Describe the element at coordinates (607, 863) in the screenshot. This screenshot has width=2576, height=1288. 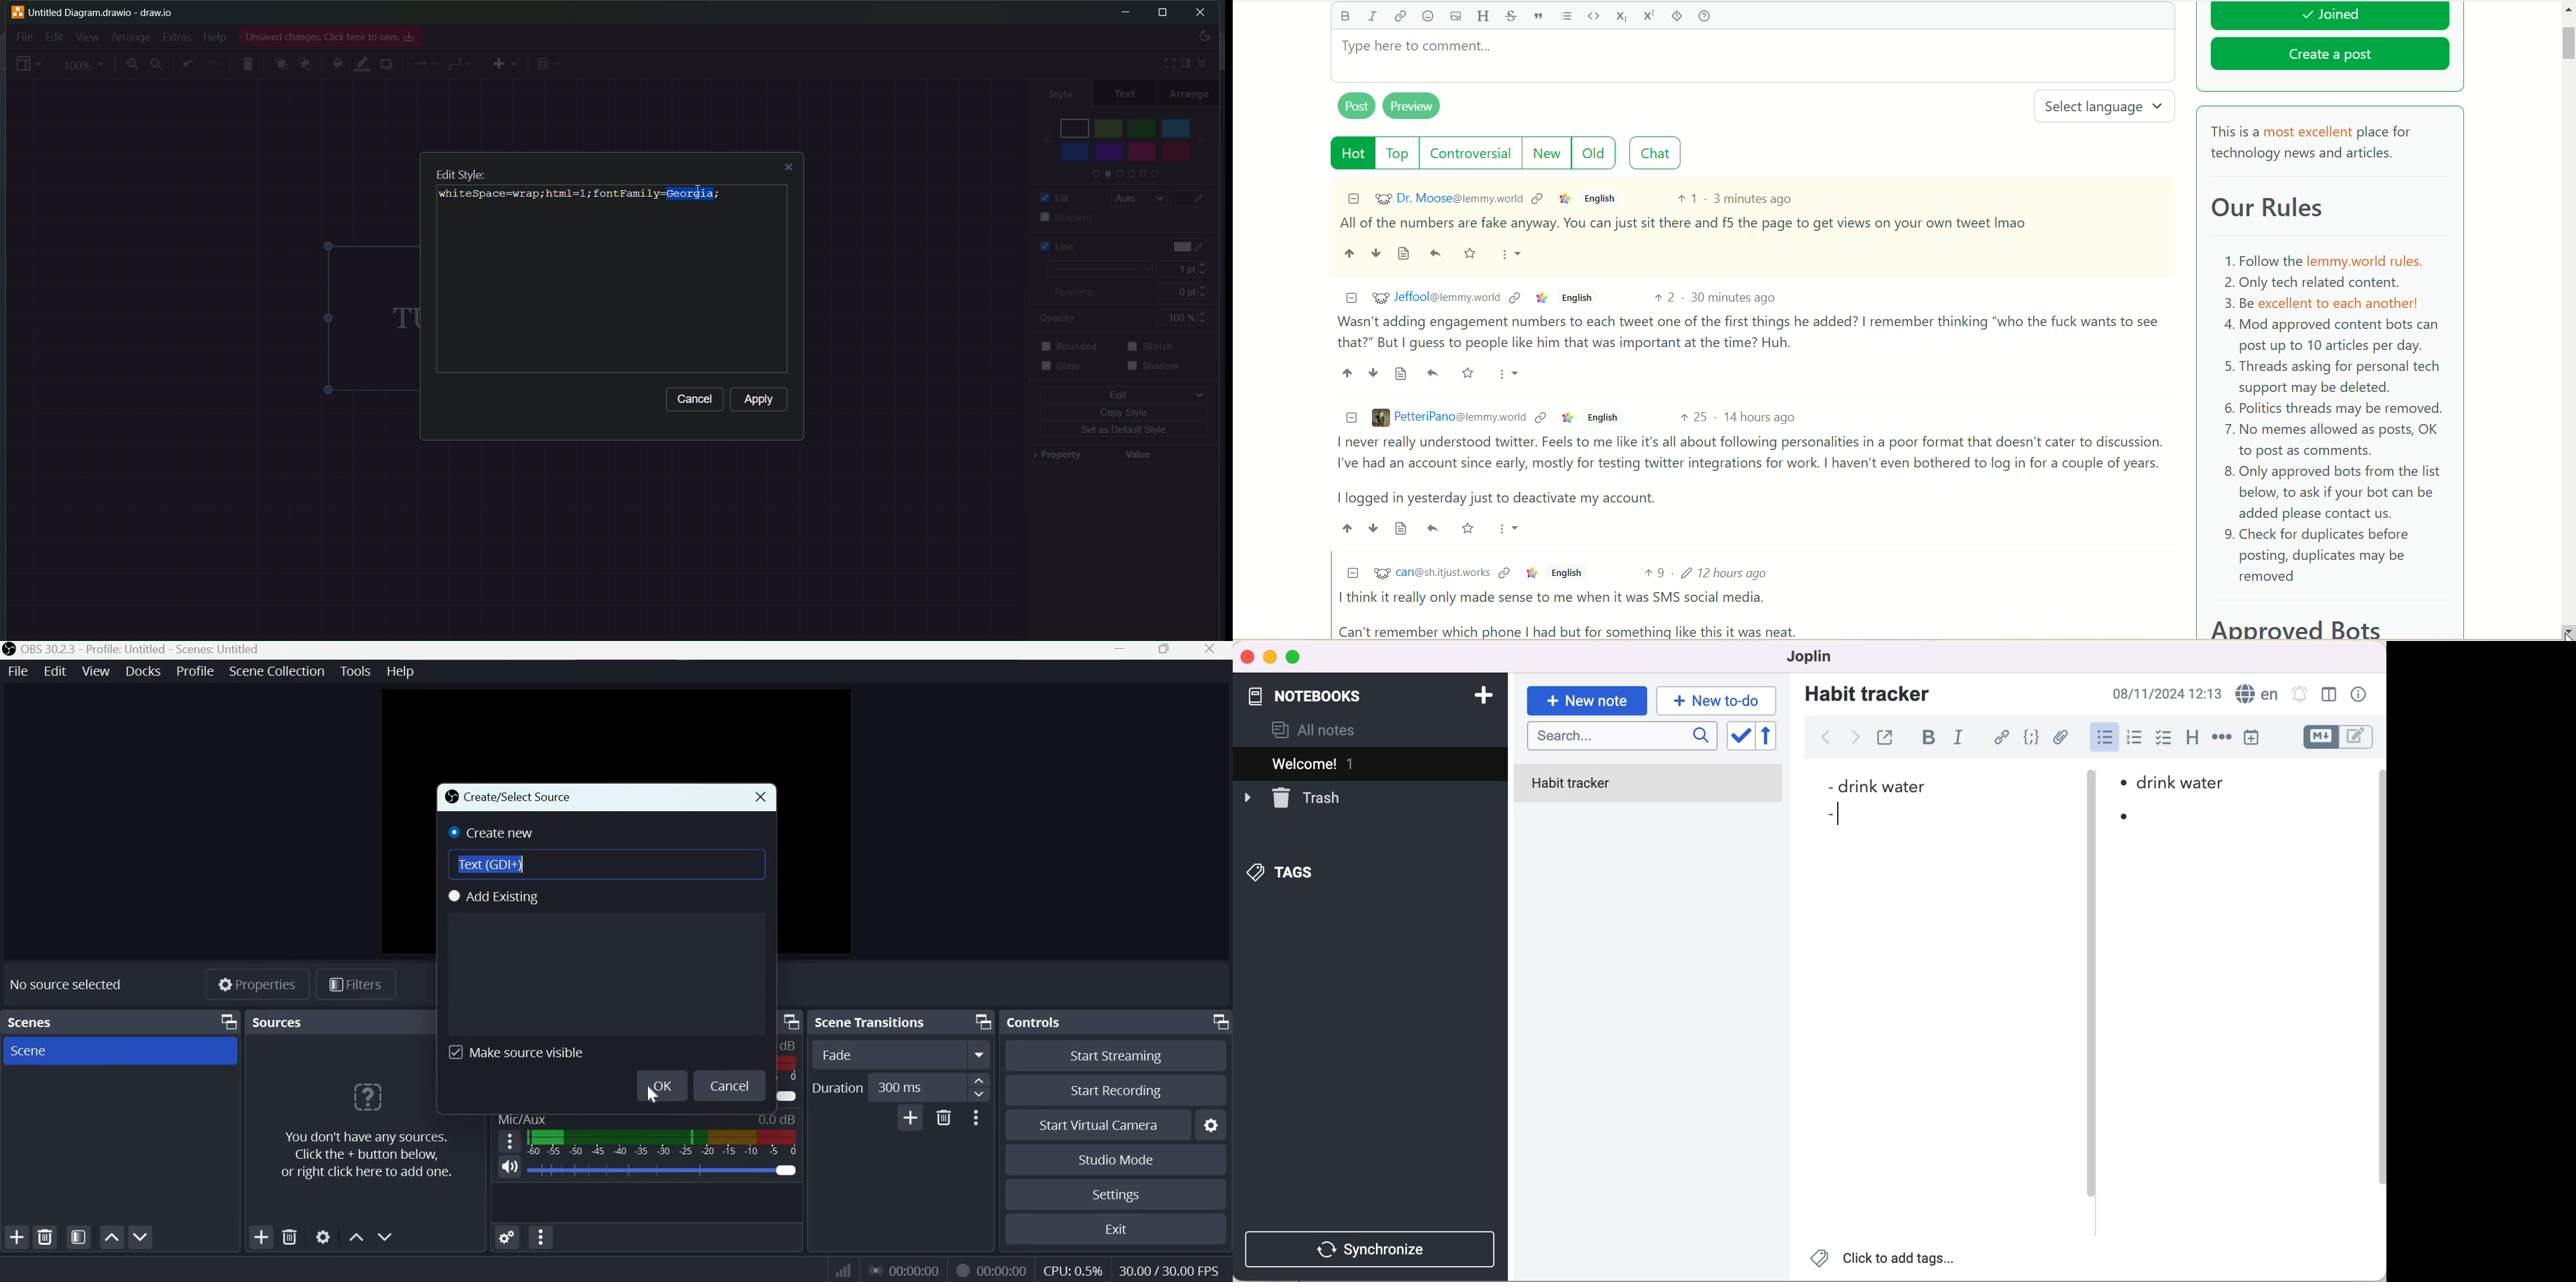
I see `Text (GDI+)` at that location.